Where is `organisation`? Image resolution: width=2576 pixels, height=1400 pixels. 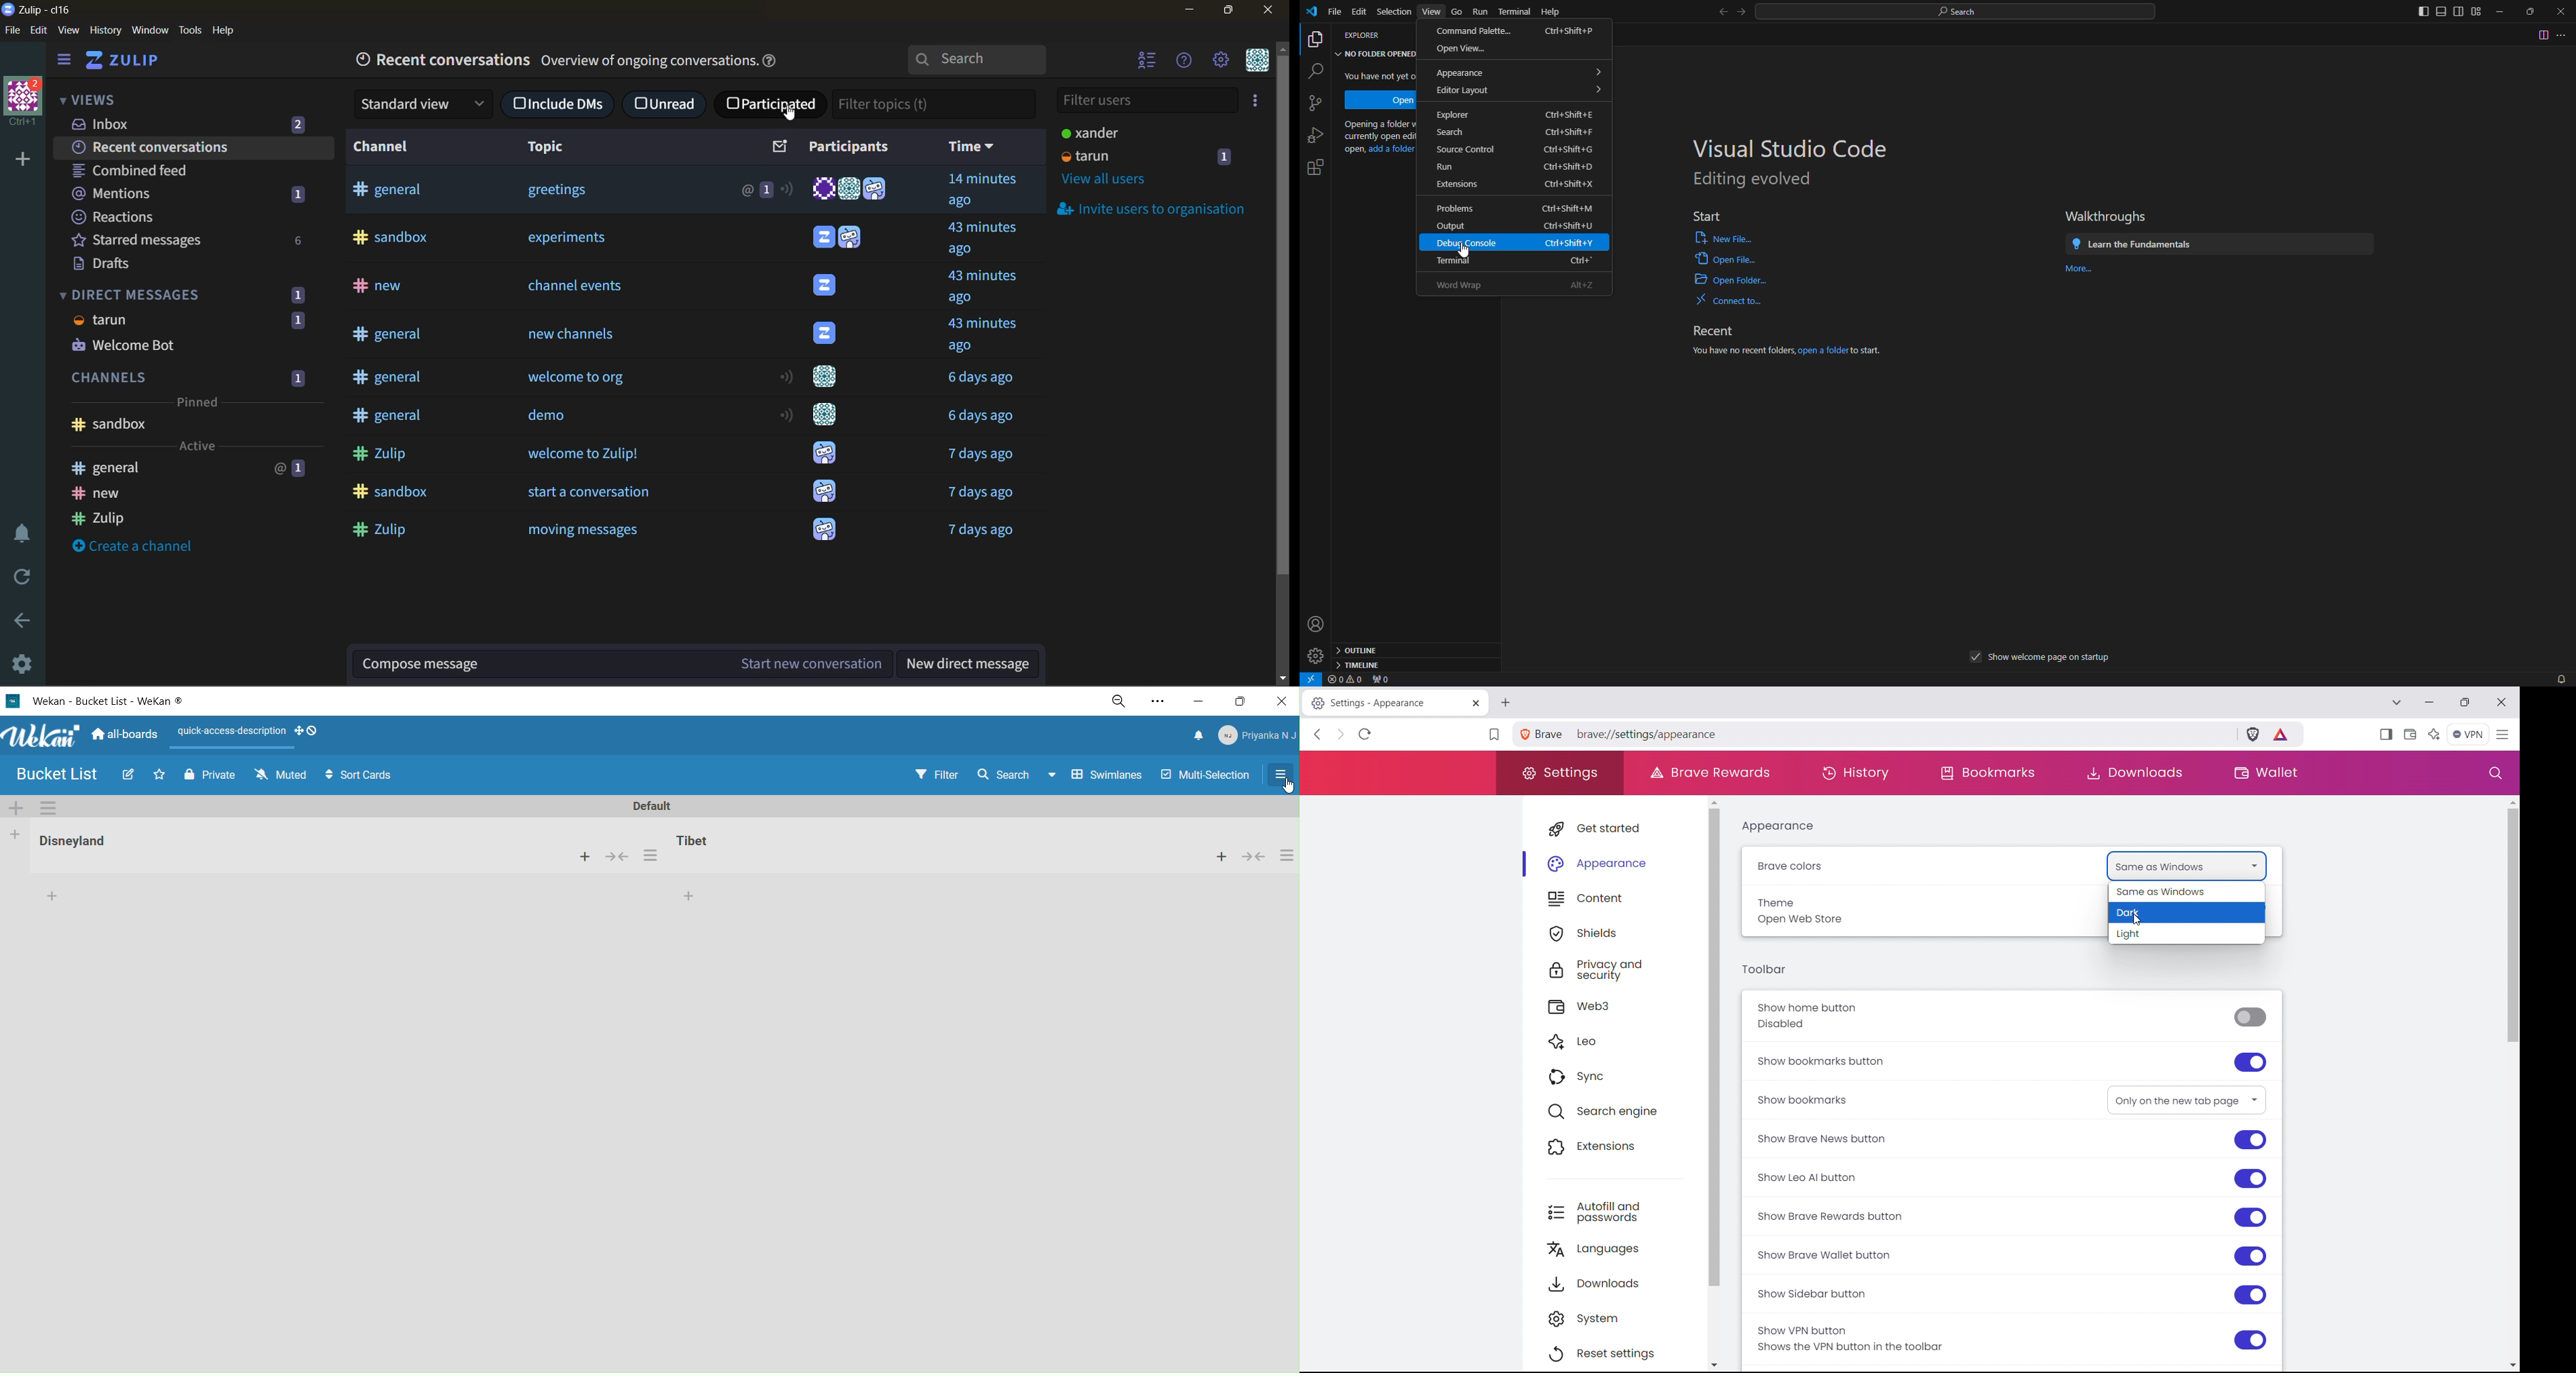 organisation is located at coordinates (26, 102).